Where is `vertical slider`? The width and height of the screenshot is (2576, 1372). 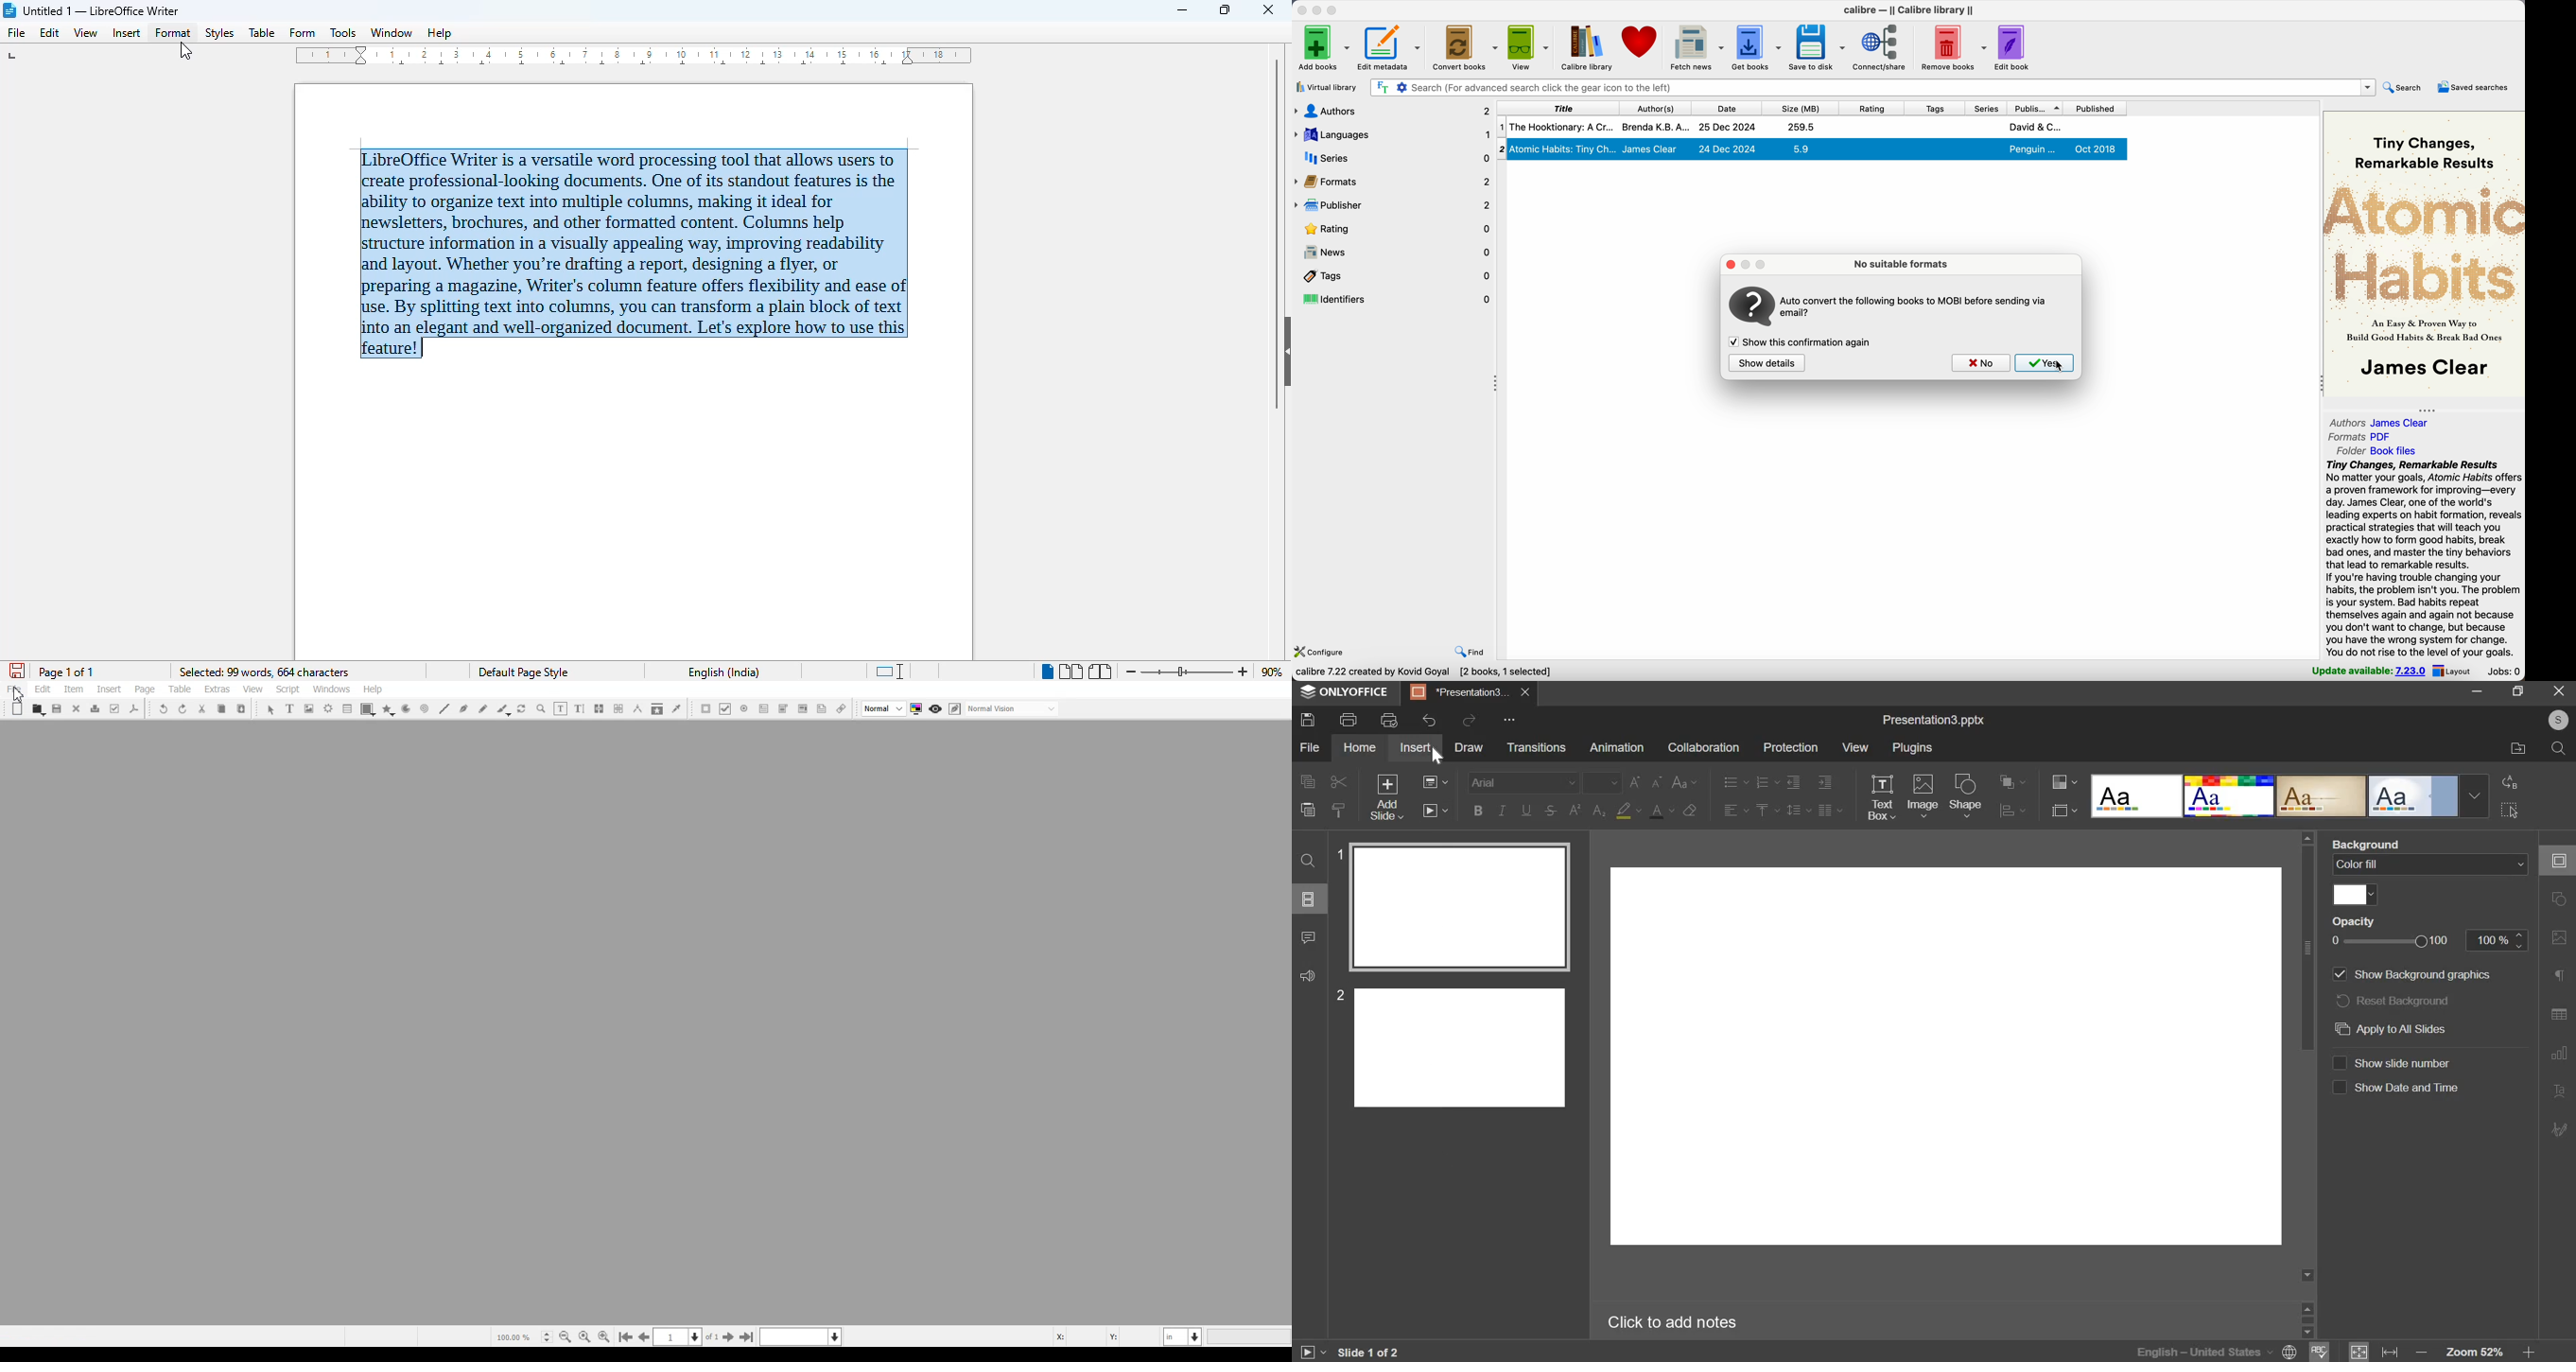
vertical slider is located at coordinates (4842, 1426).